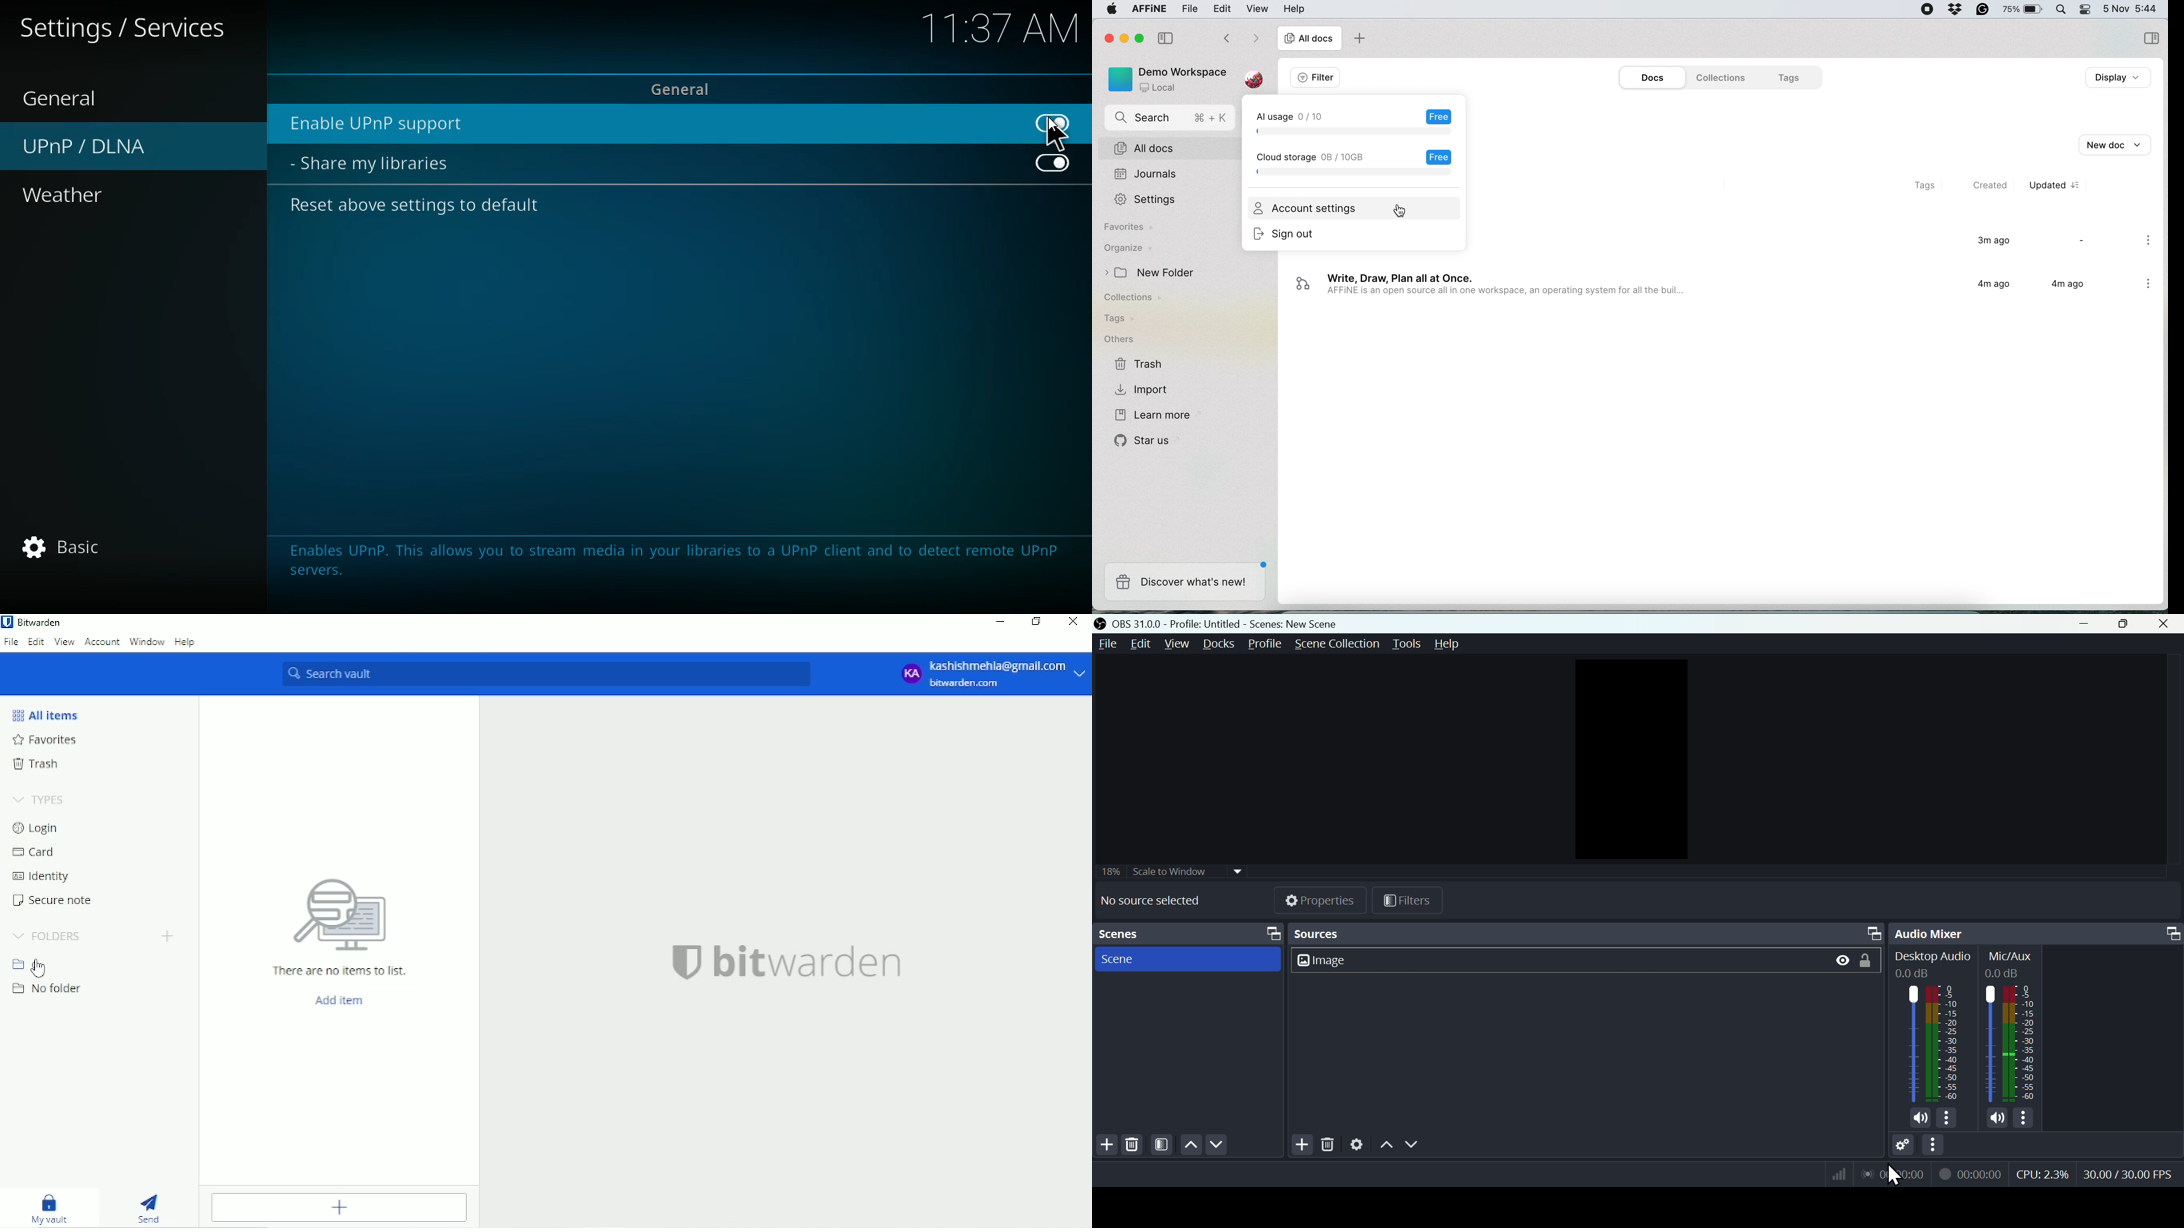 The height and width of the screenshot is (1232, 2184). Describe the element at coordinates (127, 29) in the screenshot. I see `settings / services` at that location.